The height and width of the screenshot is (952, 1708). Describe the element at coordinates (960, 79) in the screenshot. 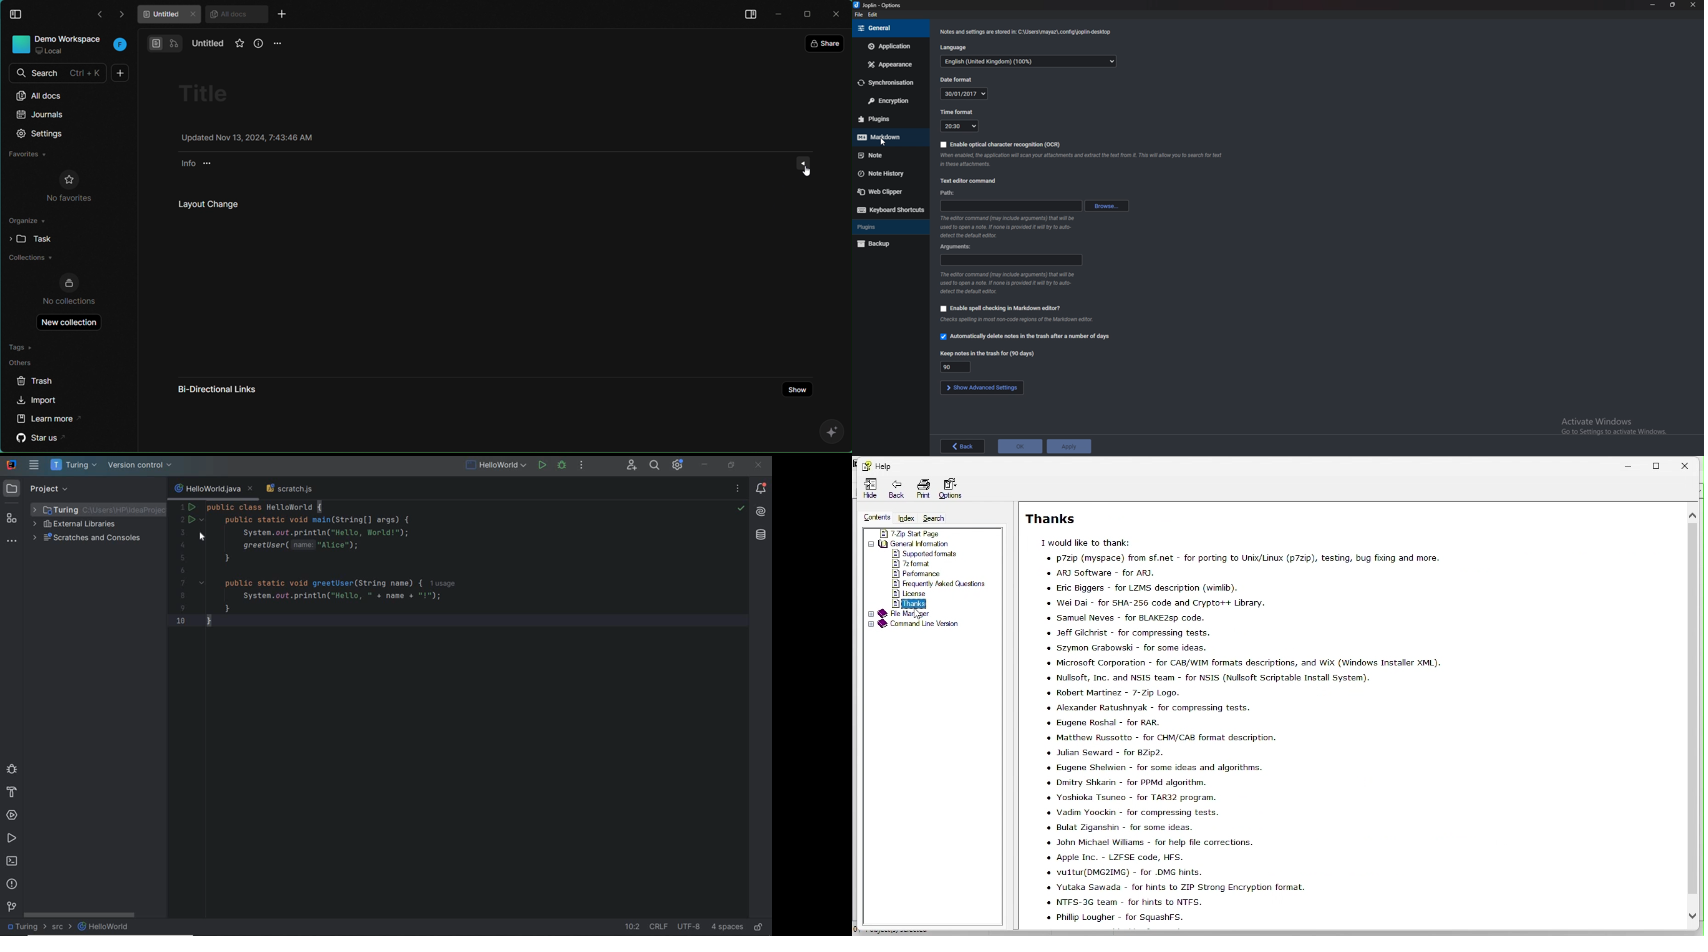

I see `Date format` at that location.